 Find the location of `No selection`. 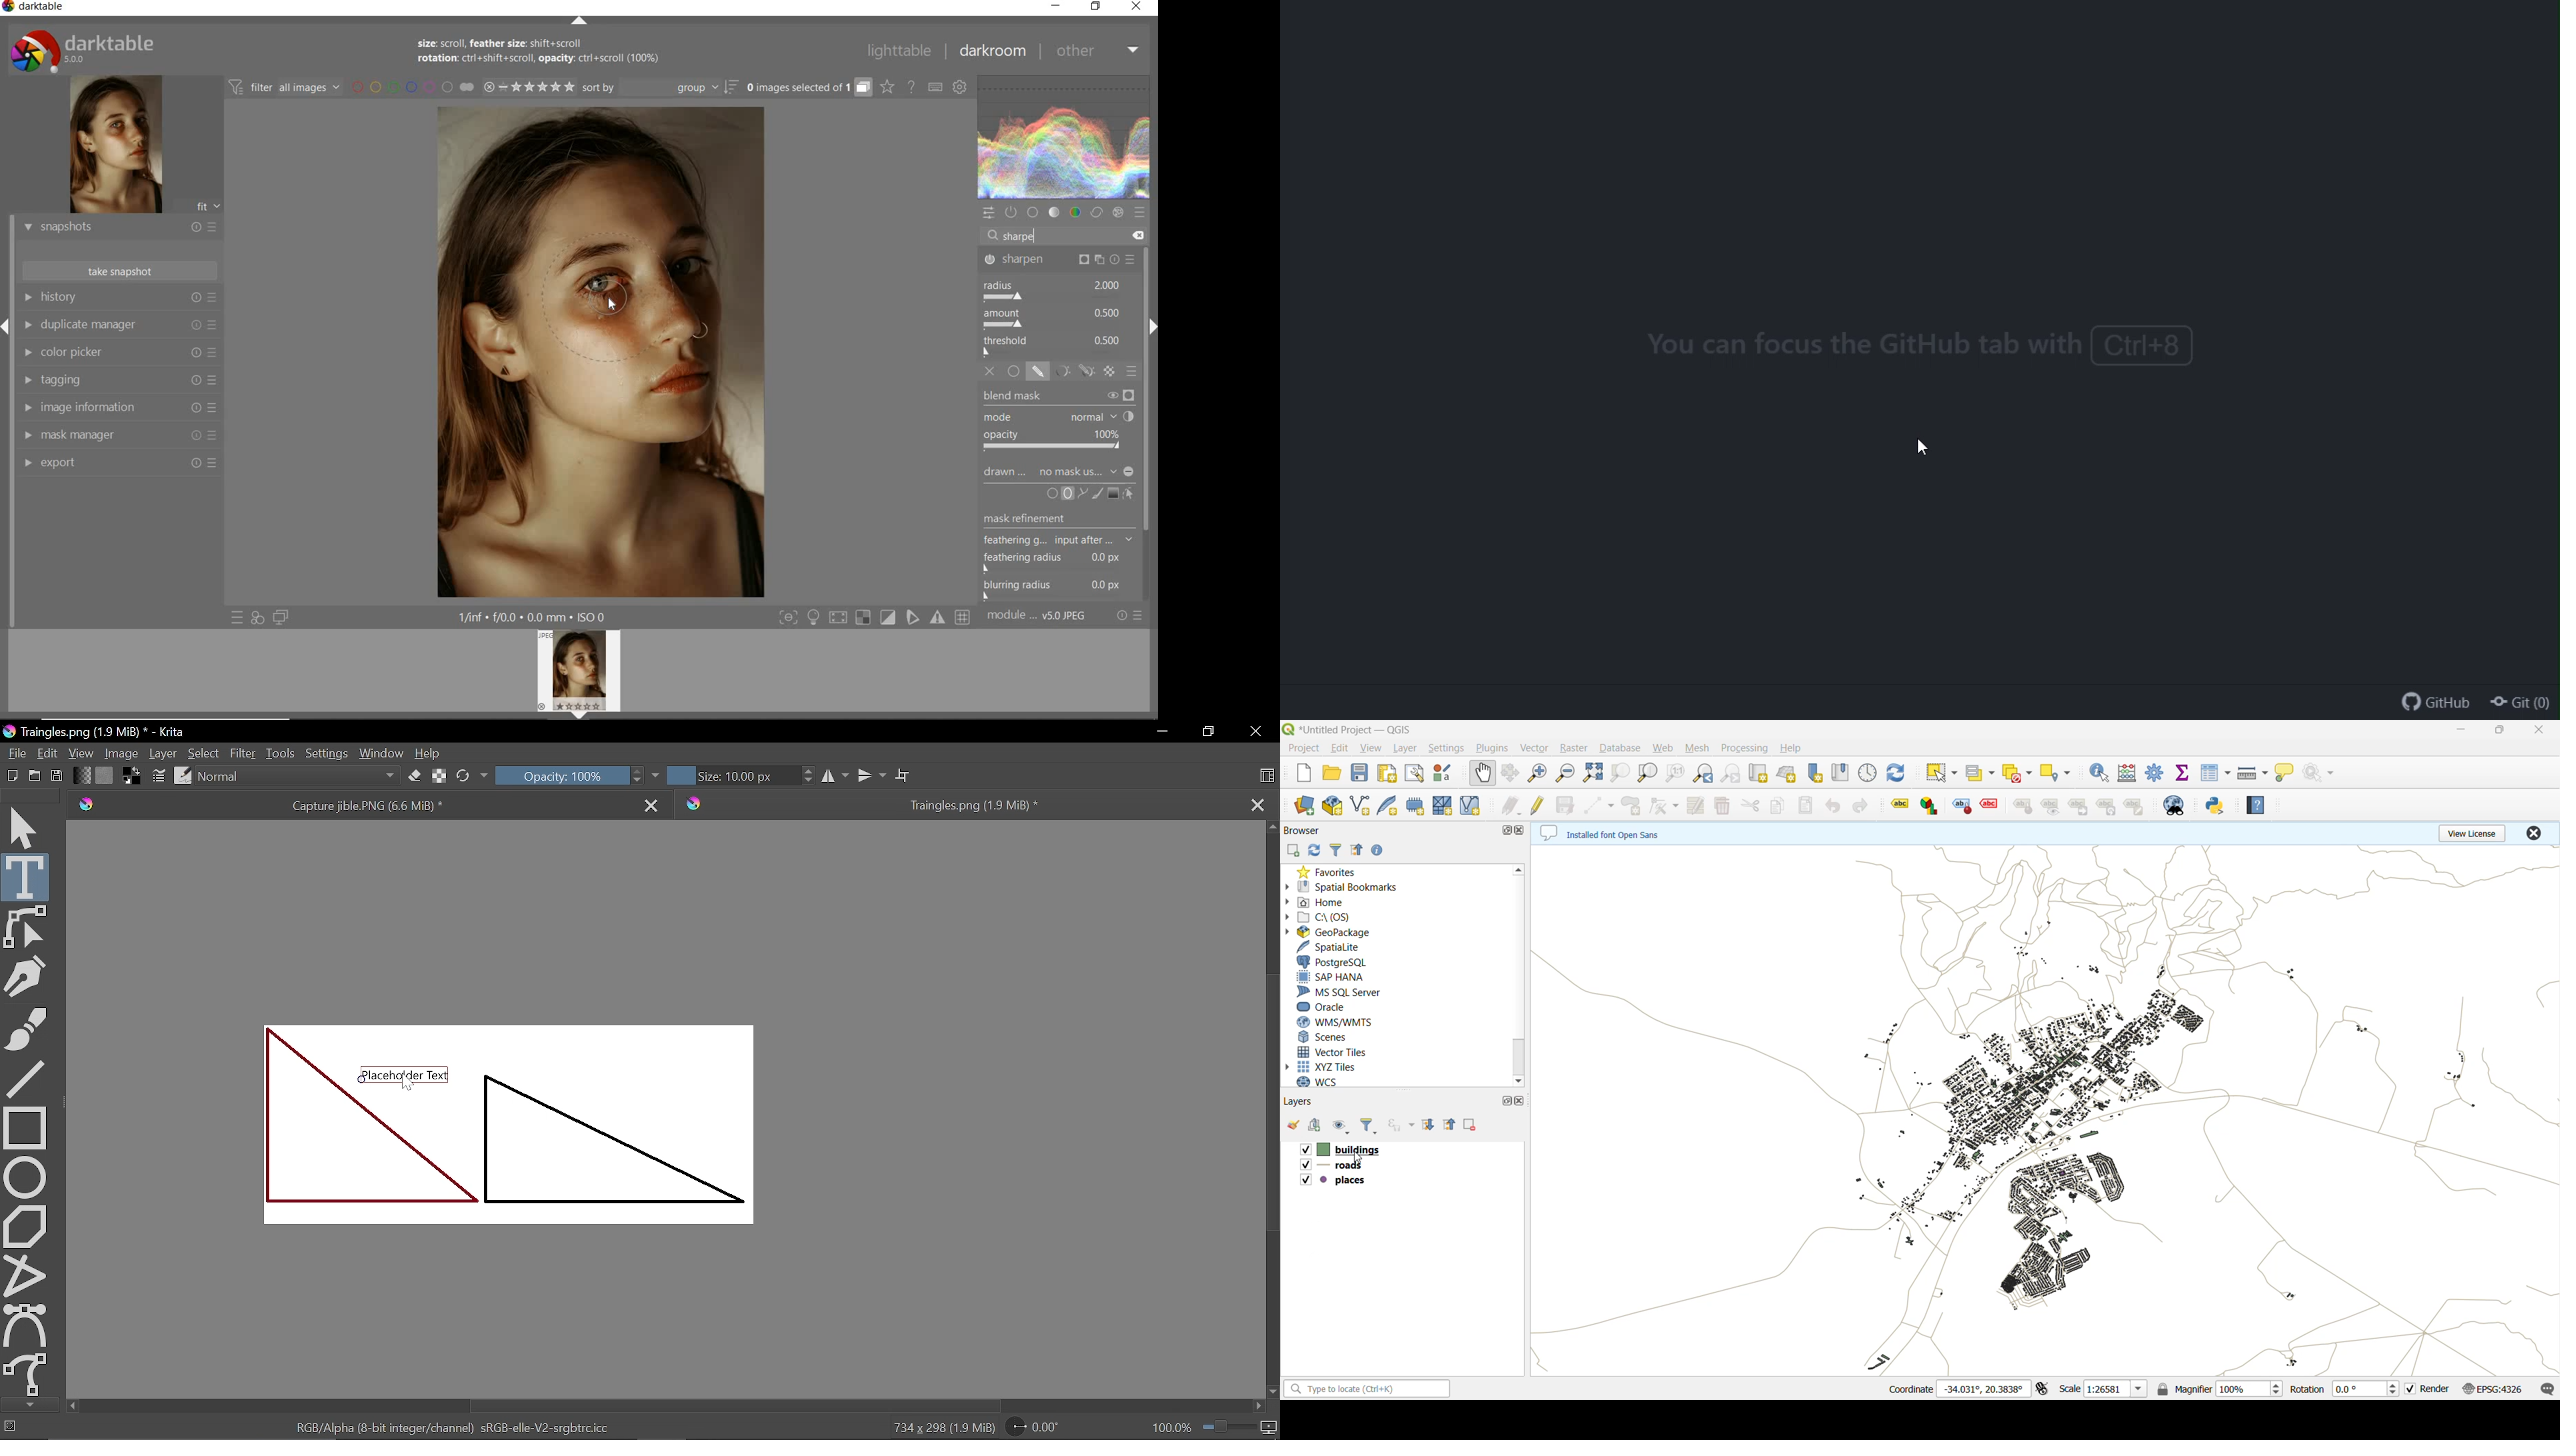

No selection is located at coordinates (11, 1429).